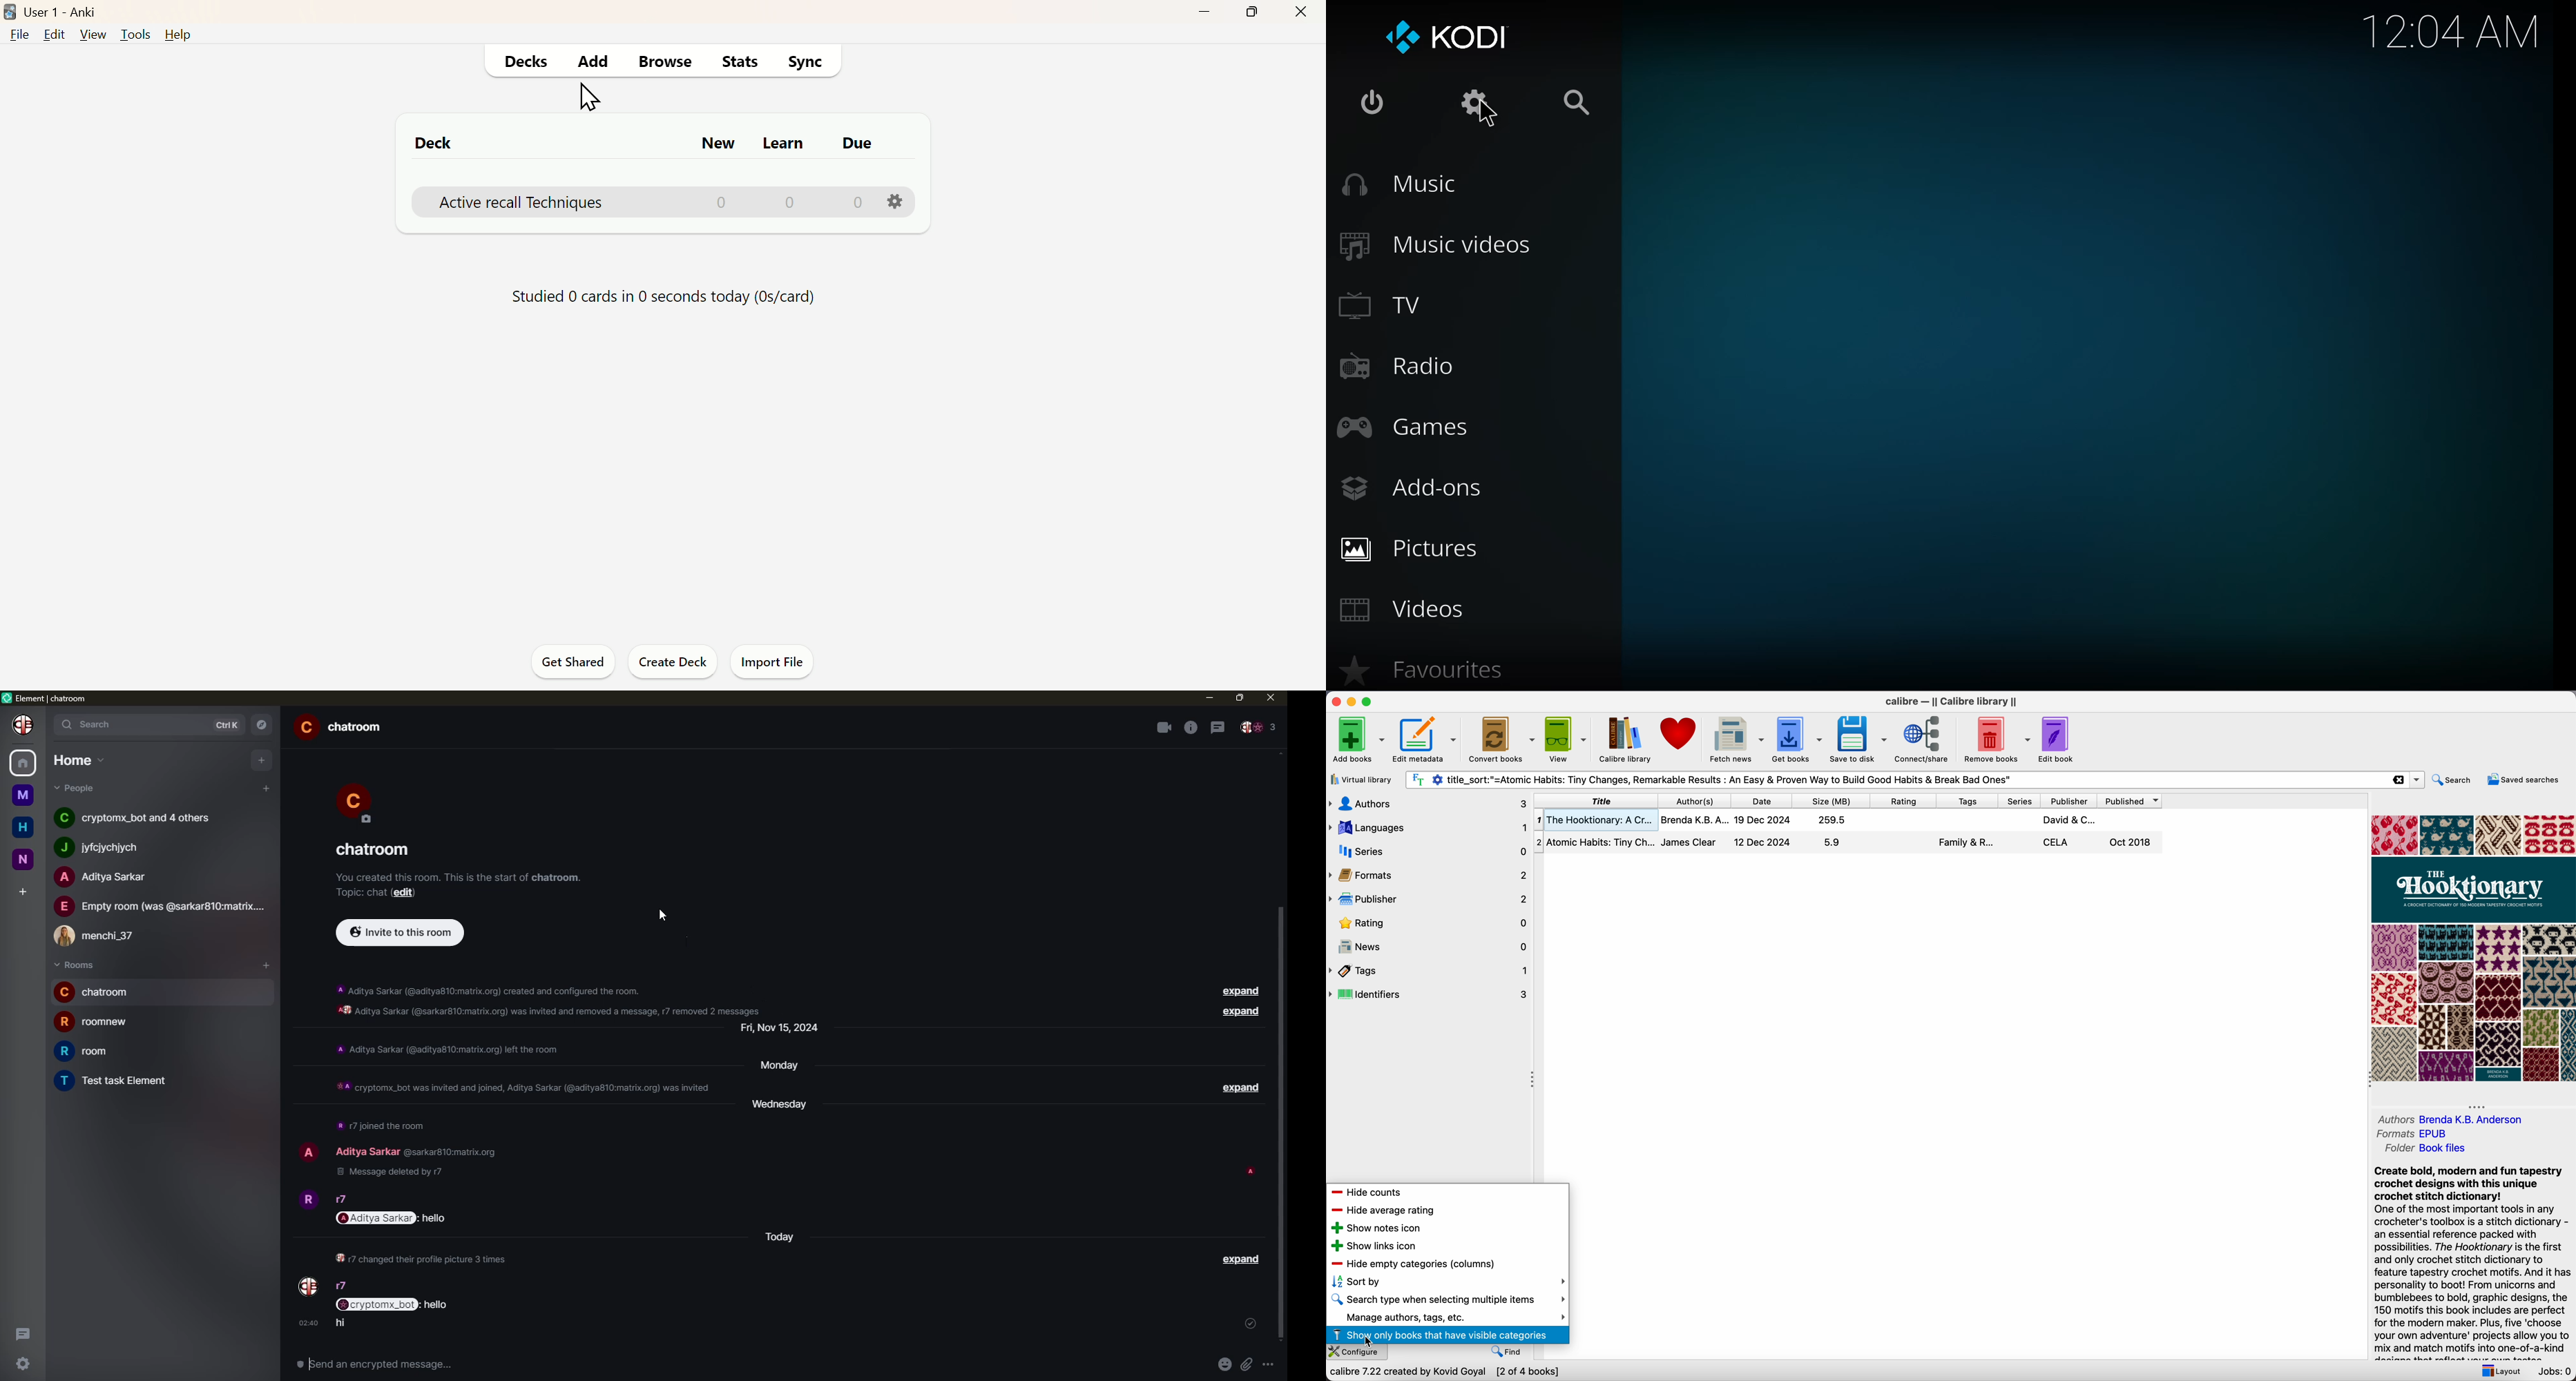 The width and height of the screenshot is (2576, 1400). Describe the element at coordinates (1448, 1334) in the screenshot. I see `click on show only books that have visible categories` at that location.